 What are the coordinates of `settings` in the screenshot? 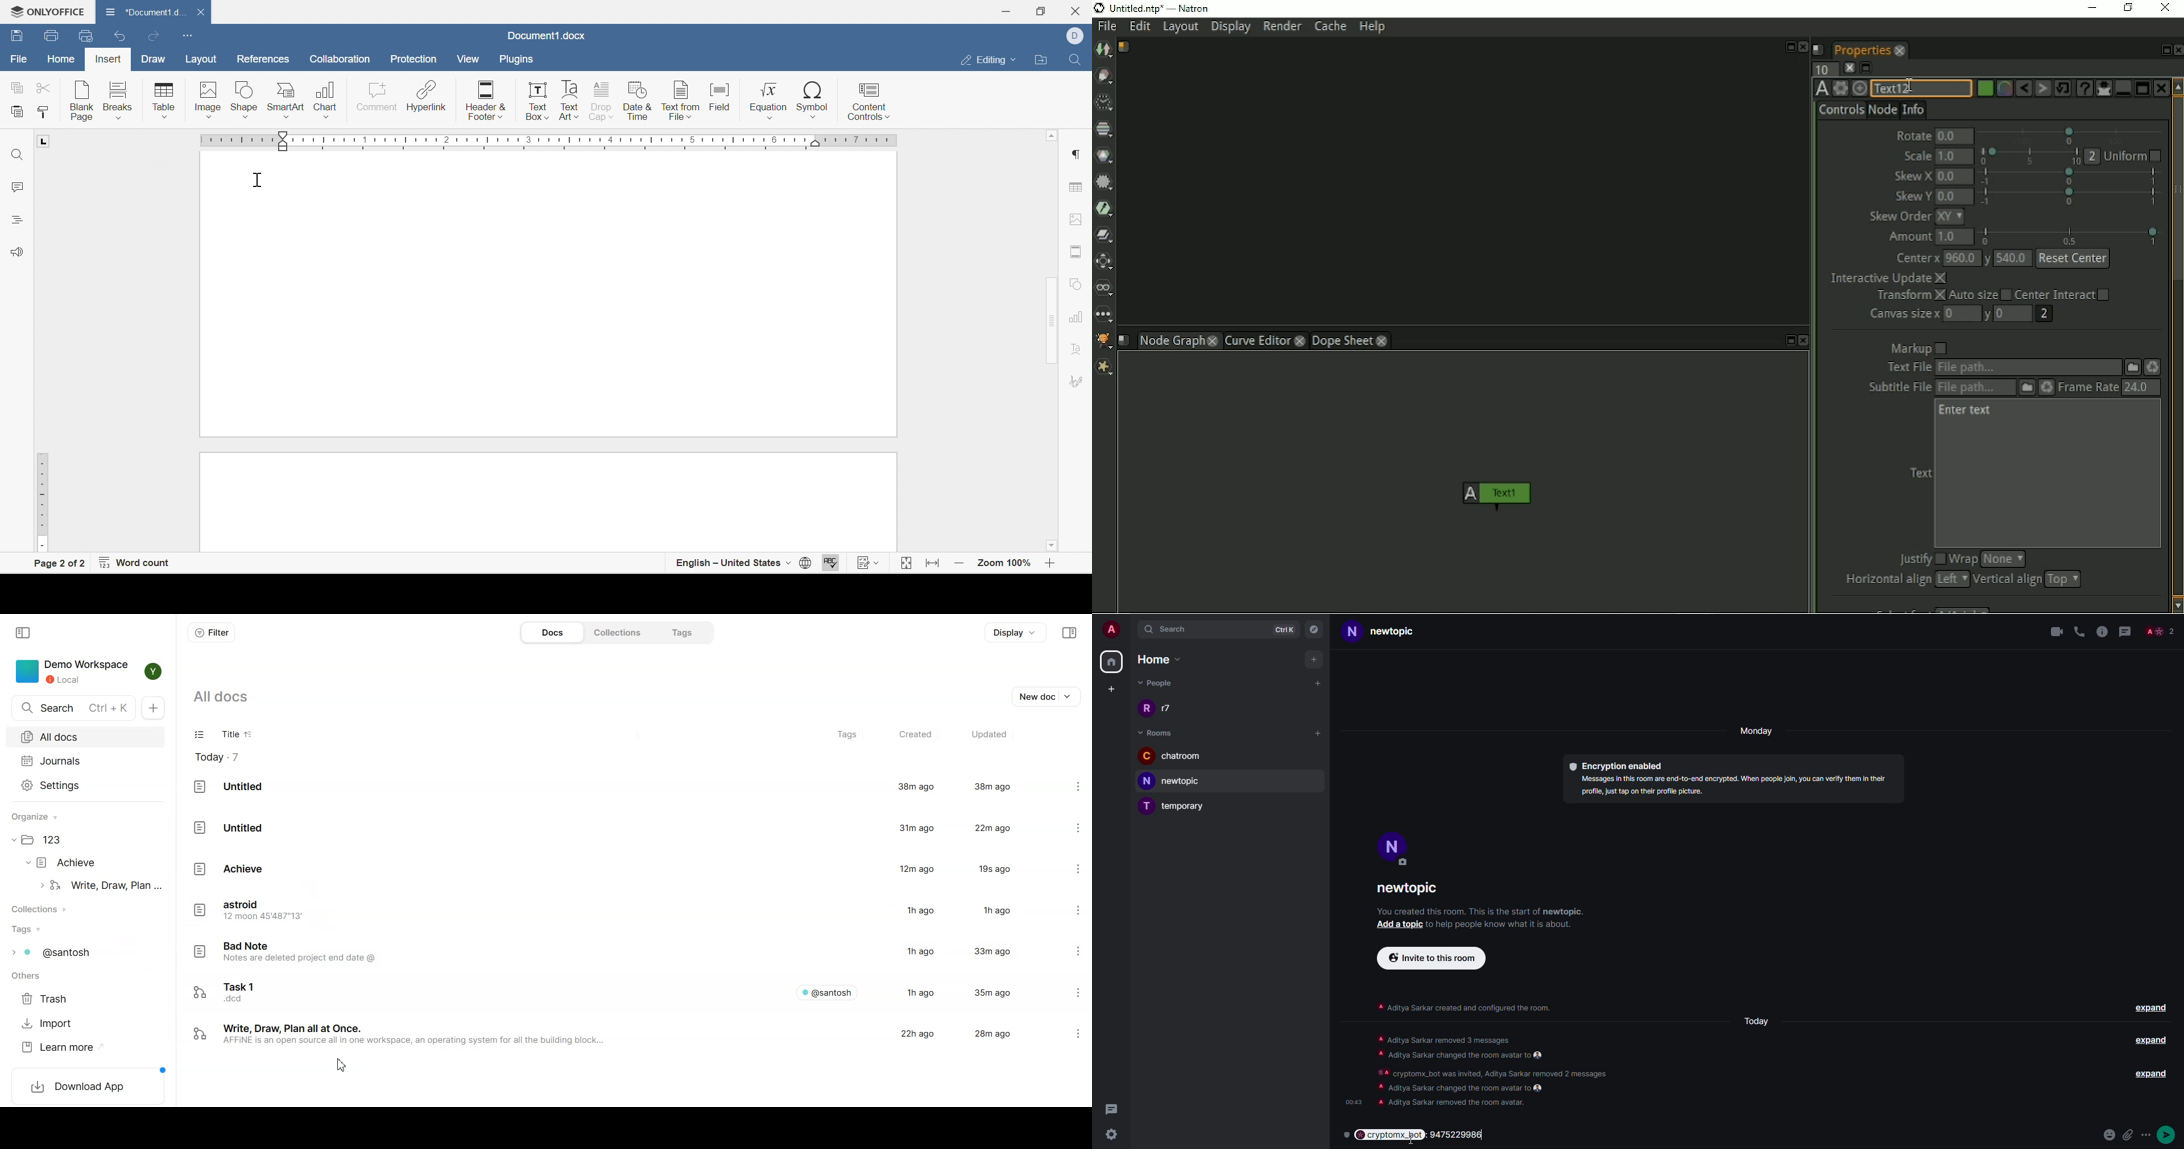 It's located at (1111, 1136).